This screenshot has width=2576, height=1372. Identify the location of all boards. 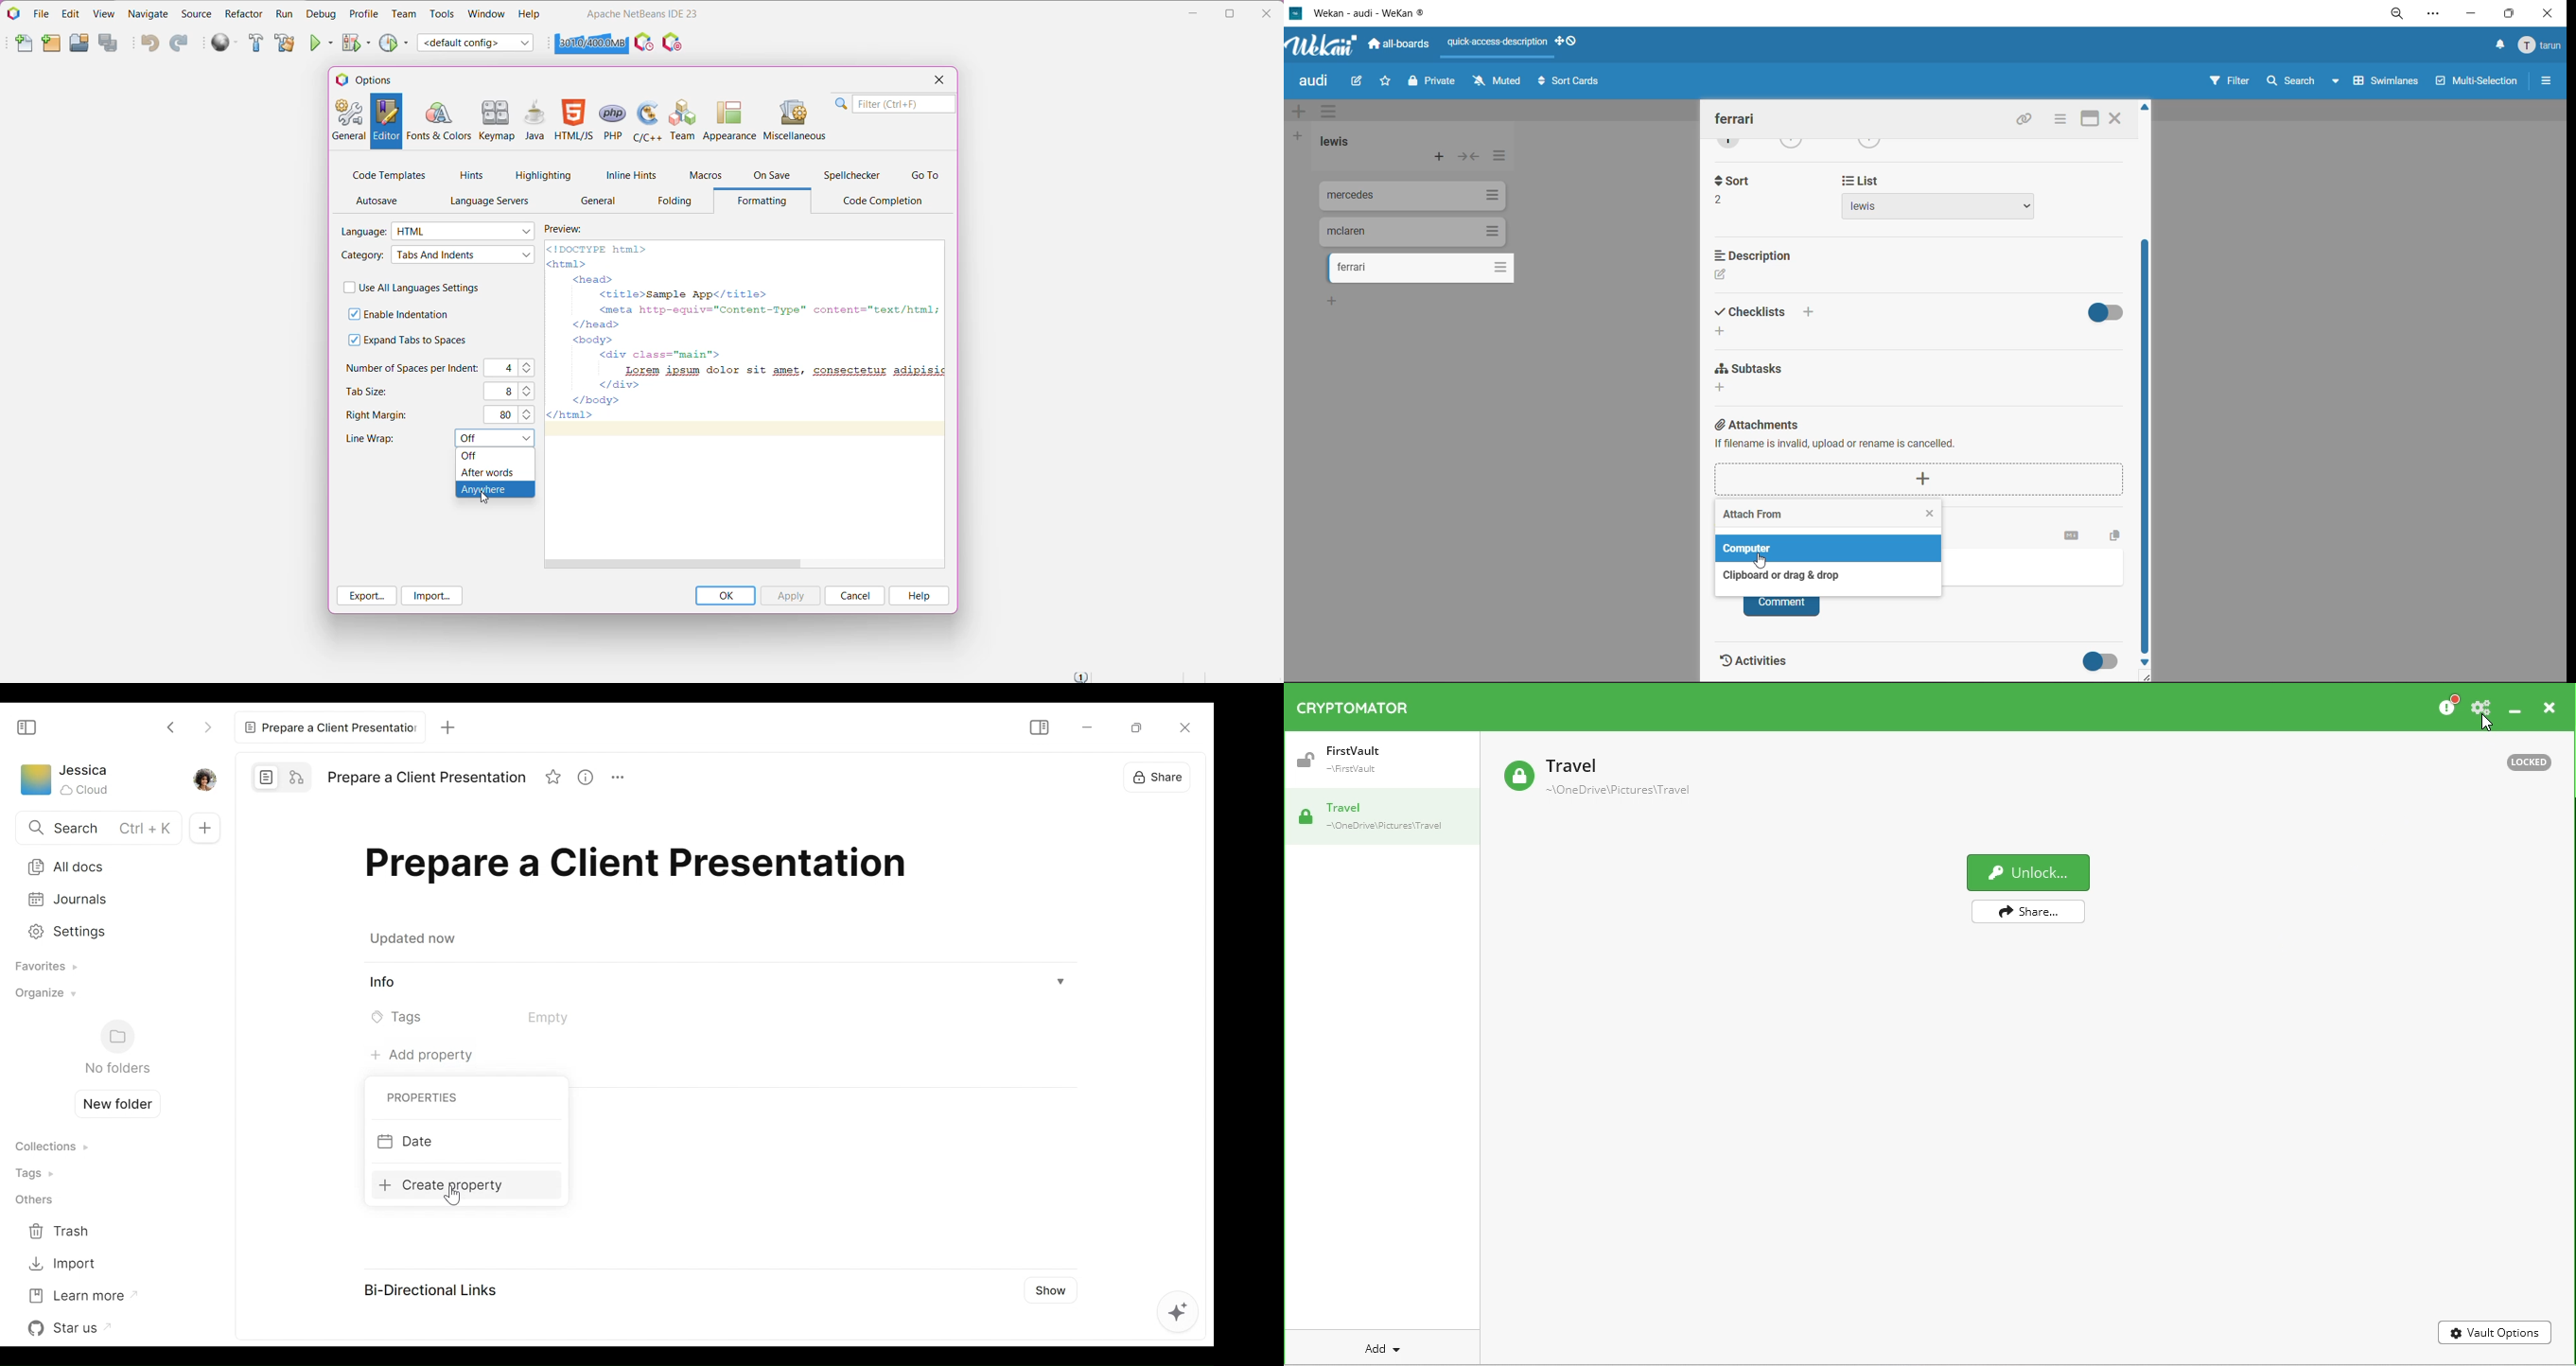
(1399, 46).